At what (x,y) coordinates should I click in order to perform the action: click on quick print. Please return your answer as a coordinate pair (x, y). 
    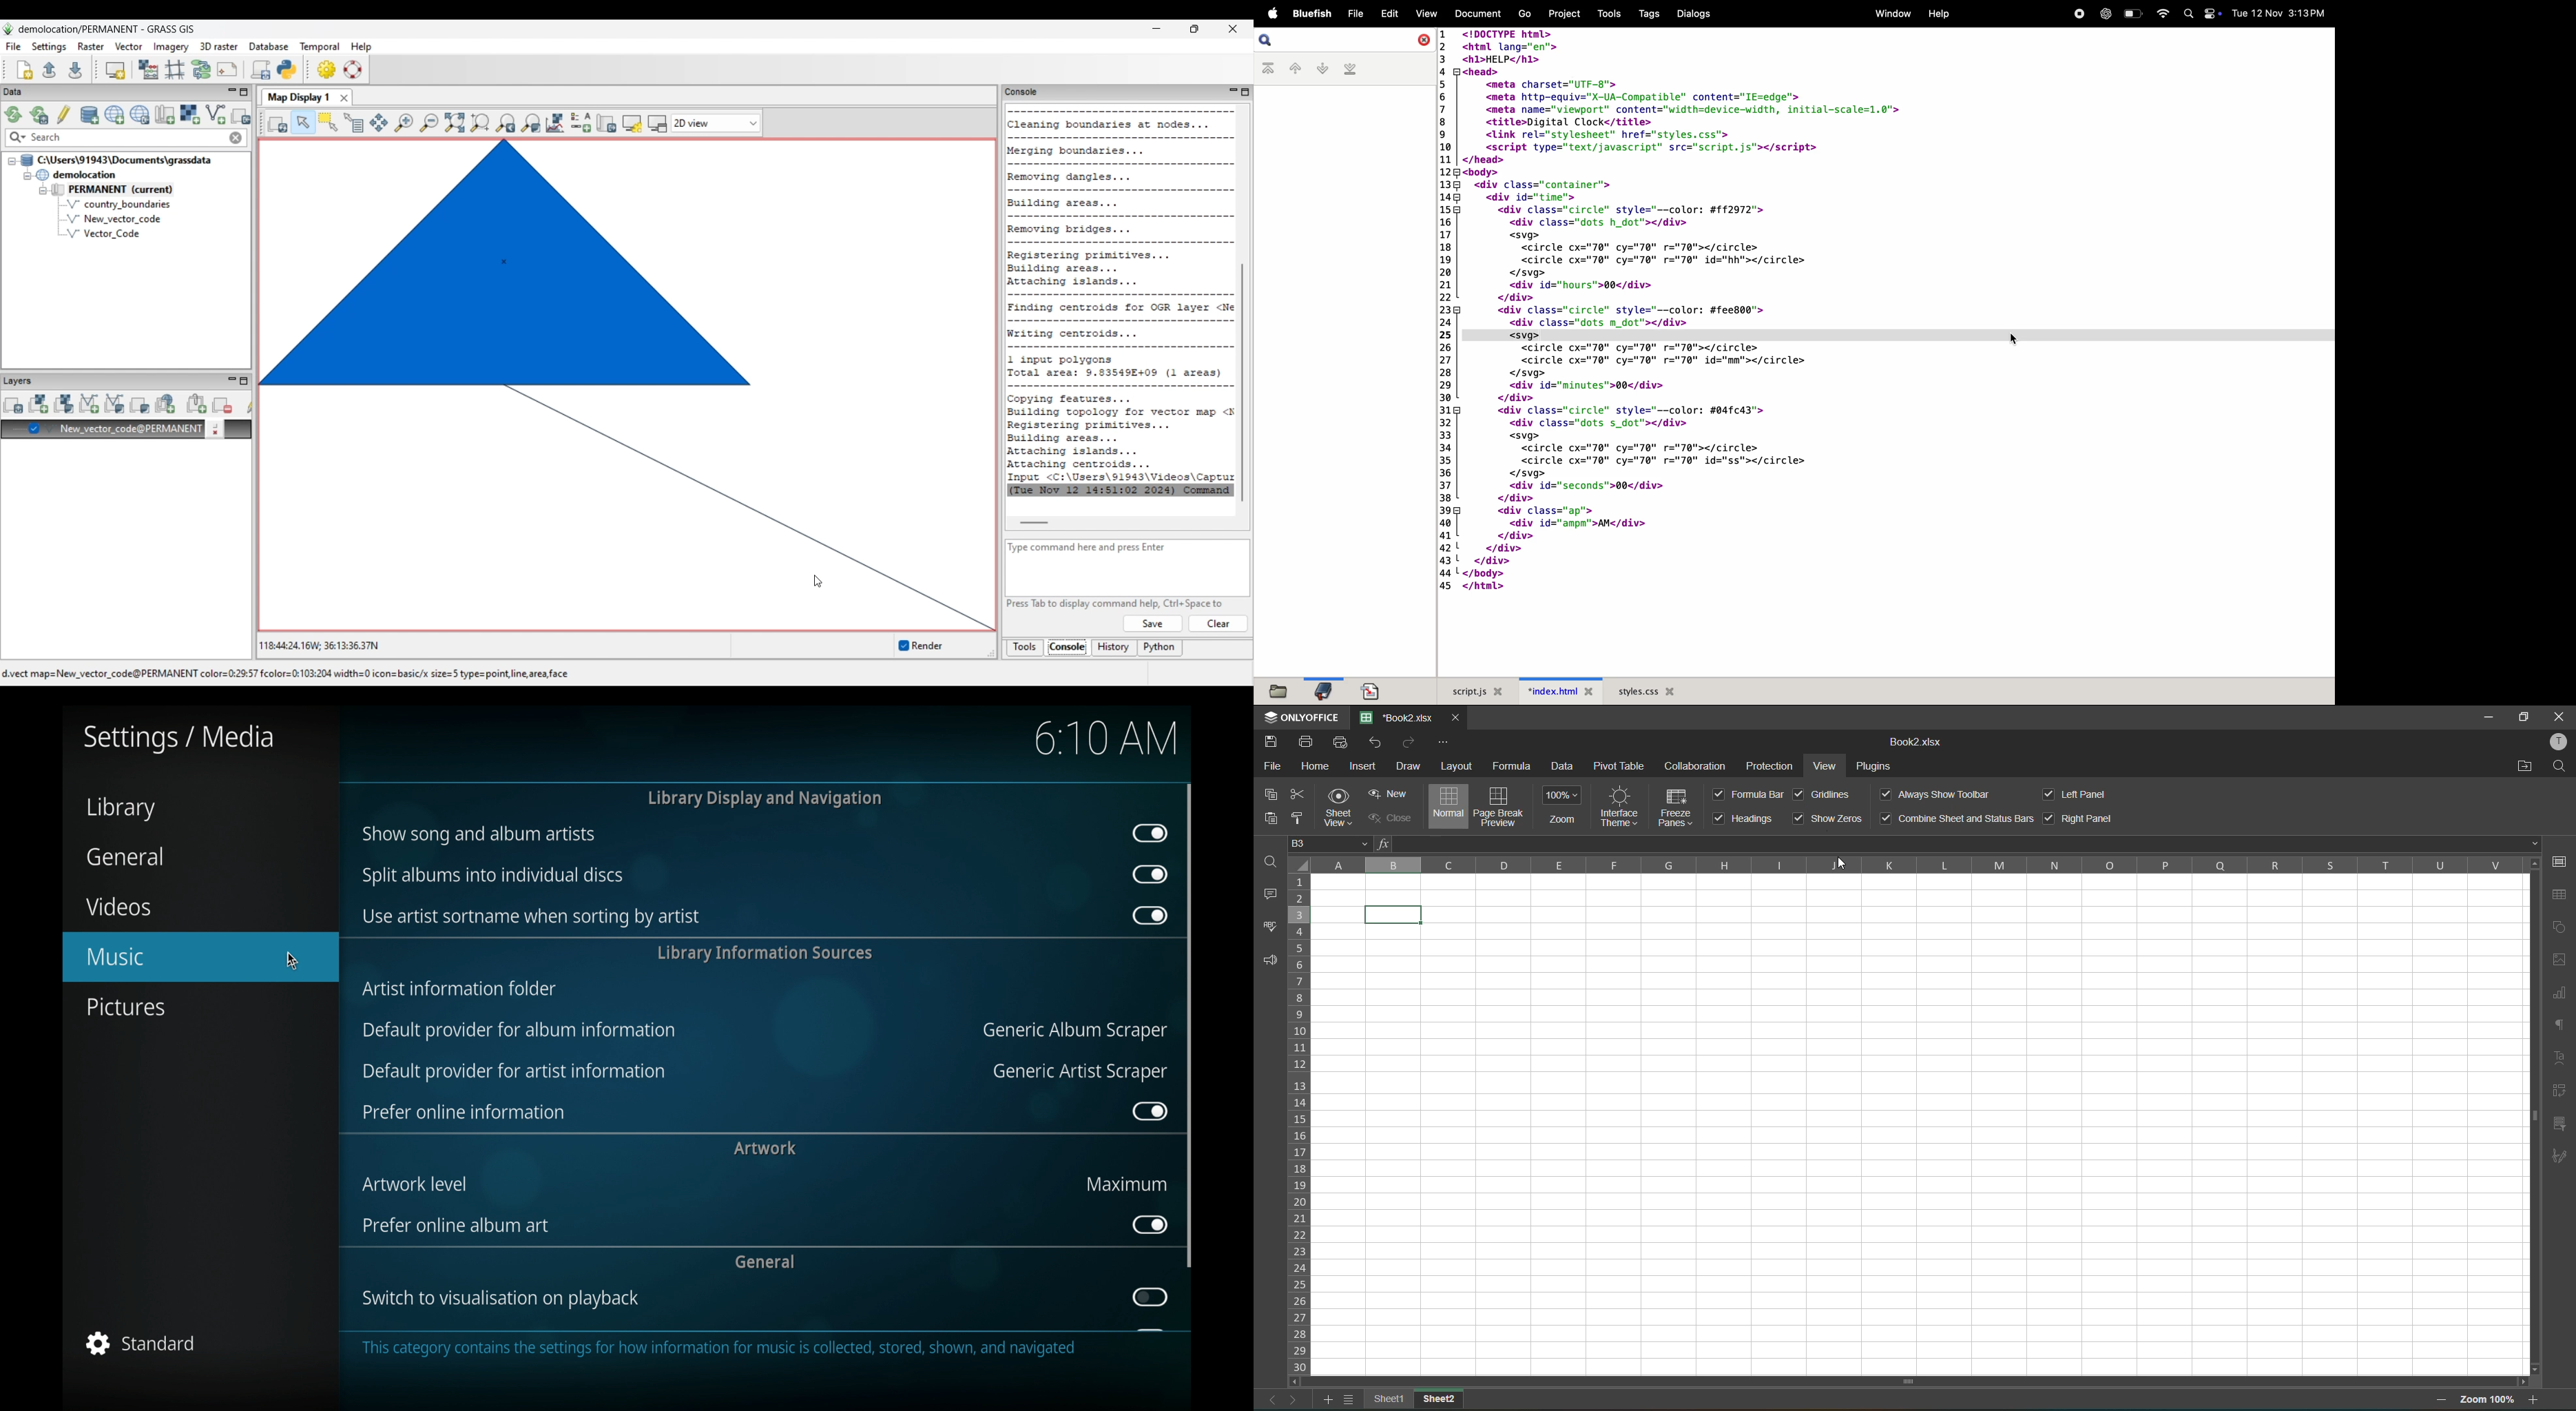
    Looking at the image, I should click on (1343, 745).